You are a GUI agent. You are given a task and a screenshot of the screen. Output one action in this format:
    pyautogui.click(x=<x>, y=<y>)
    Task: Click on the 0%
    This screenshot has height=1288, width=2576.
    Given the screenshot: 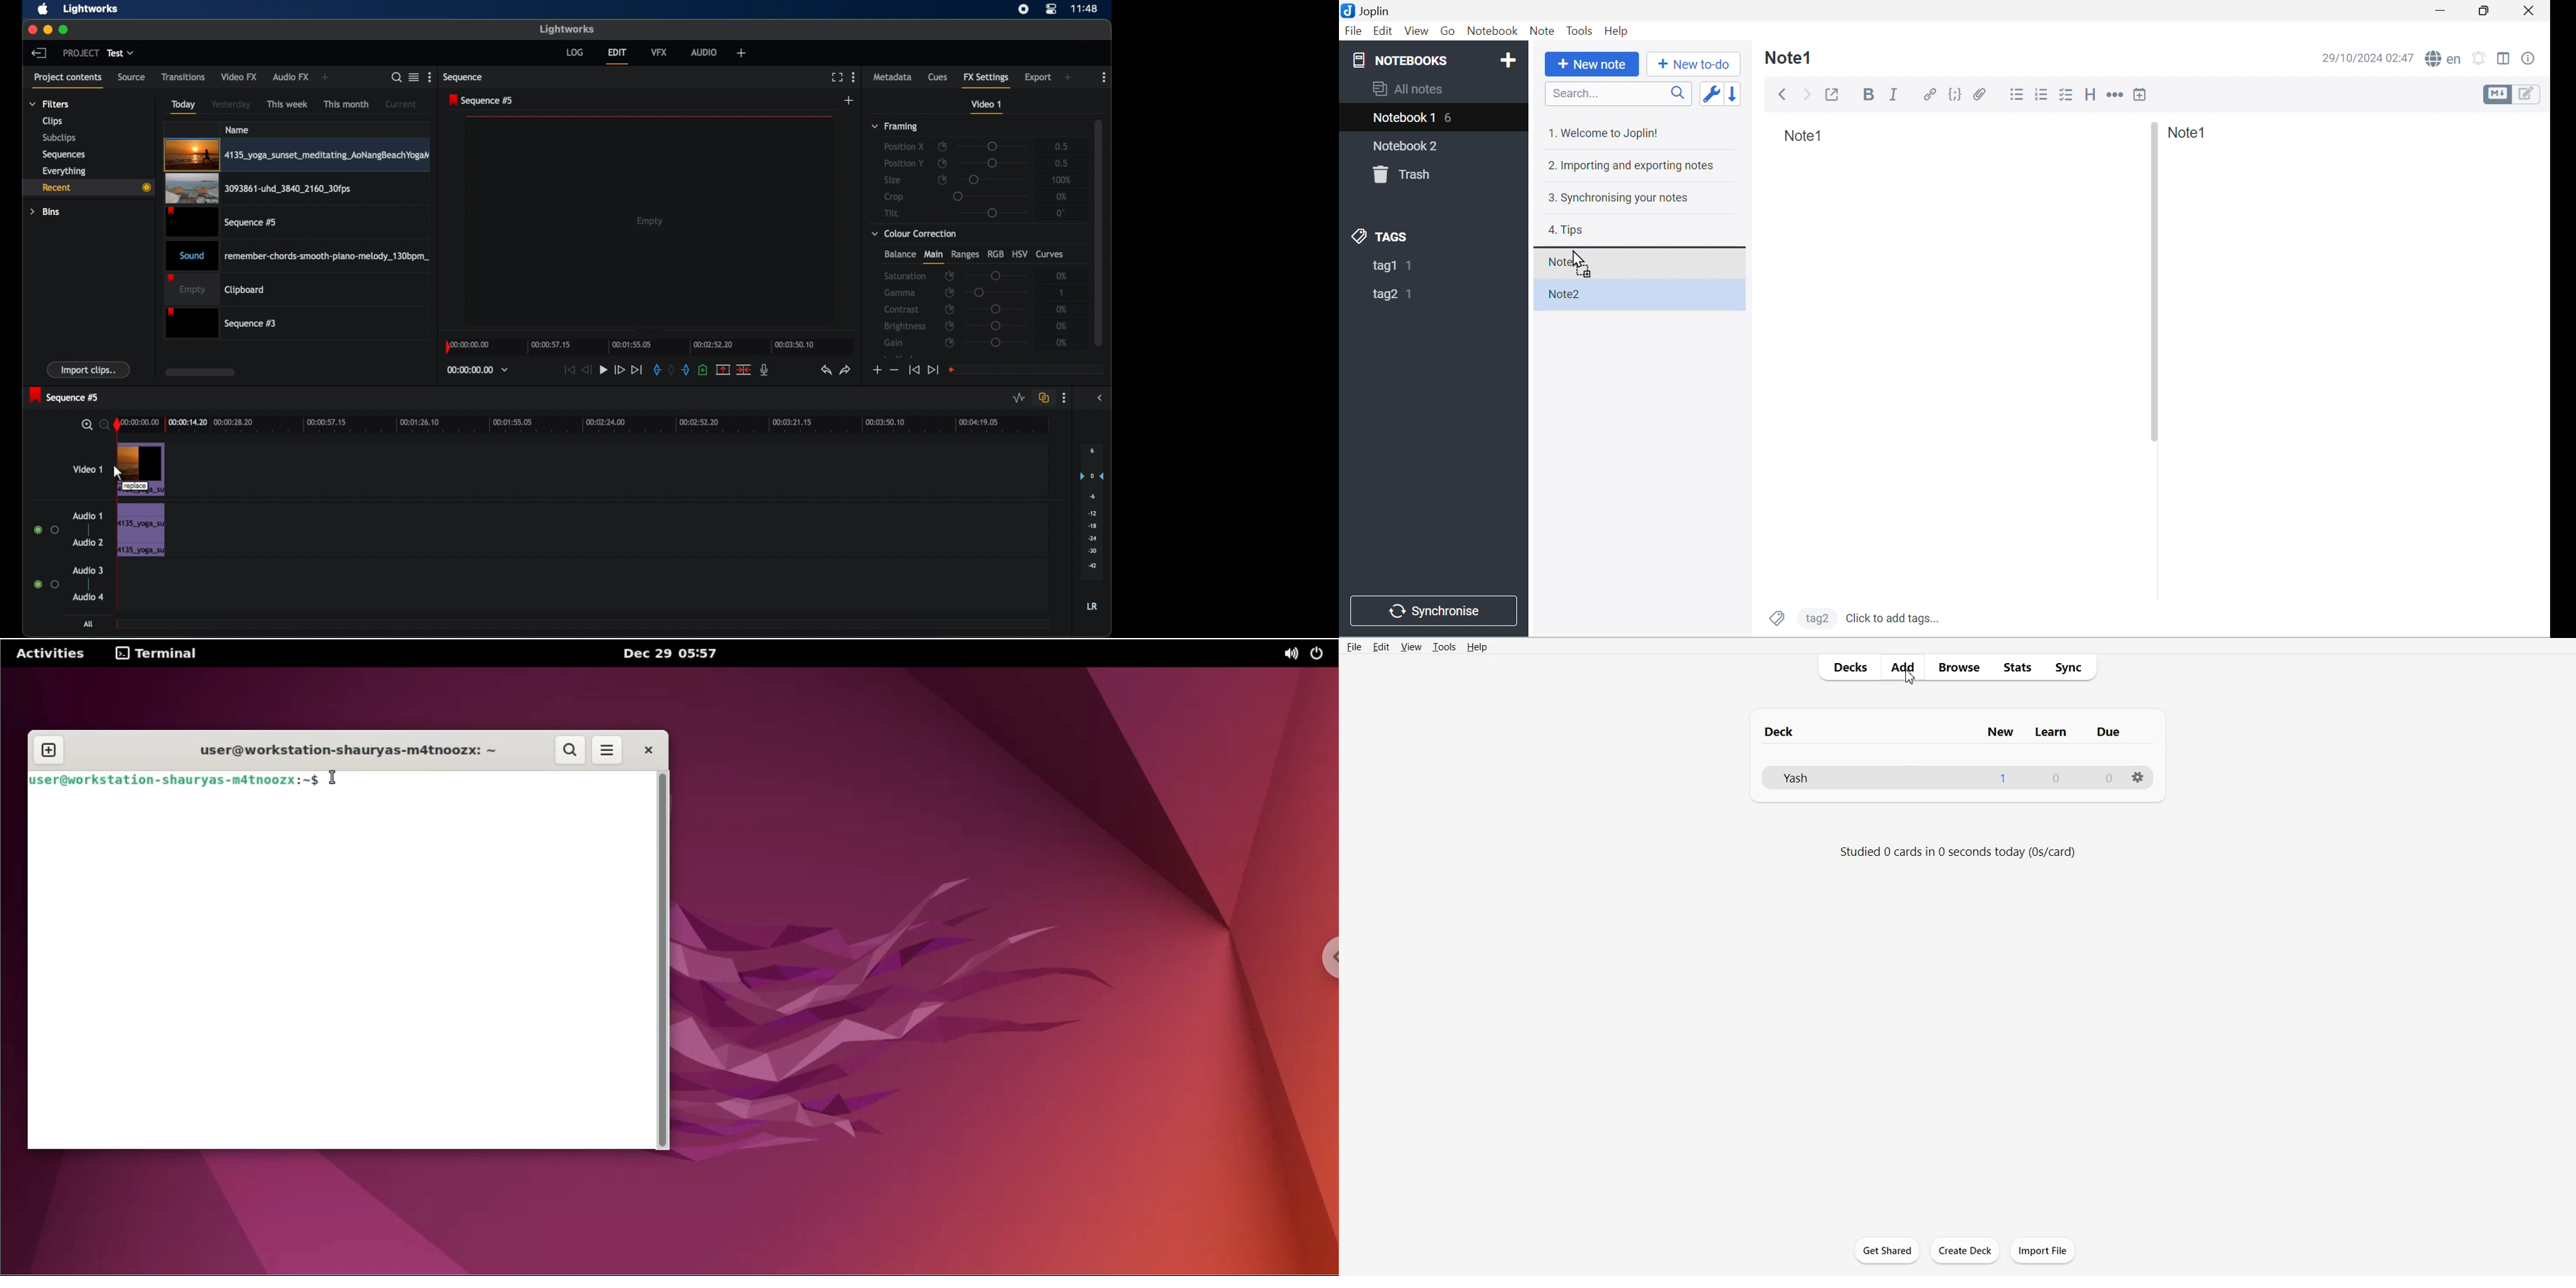 What is the action you would take?
    pyautogui.click(x=1060, y=310)
    